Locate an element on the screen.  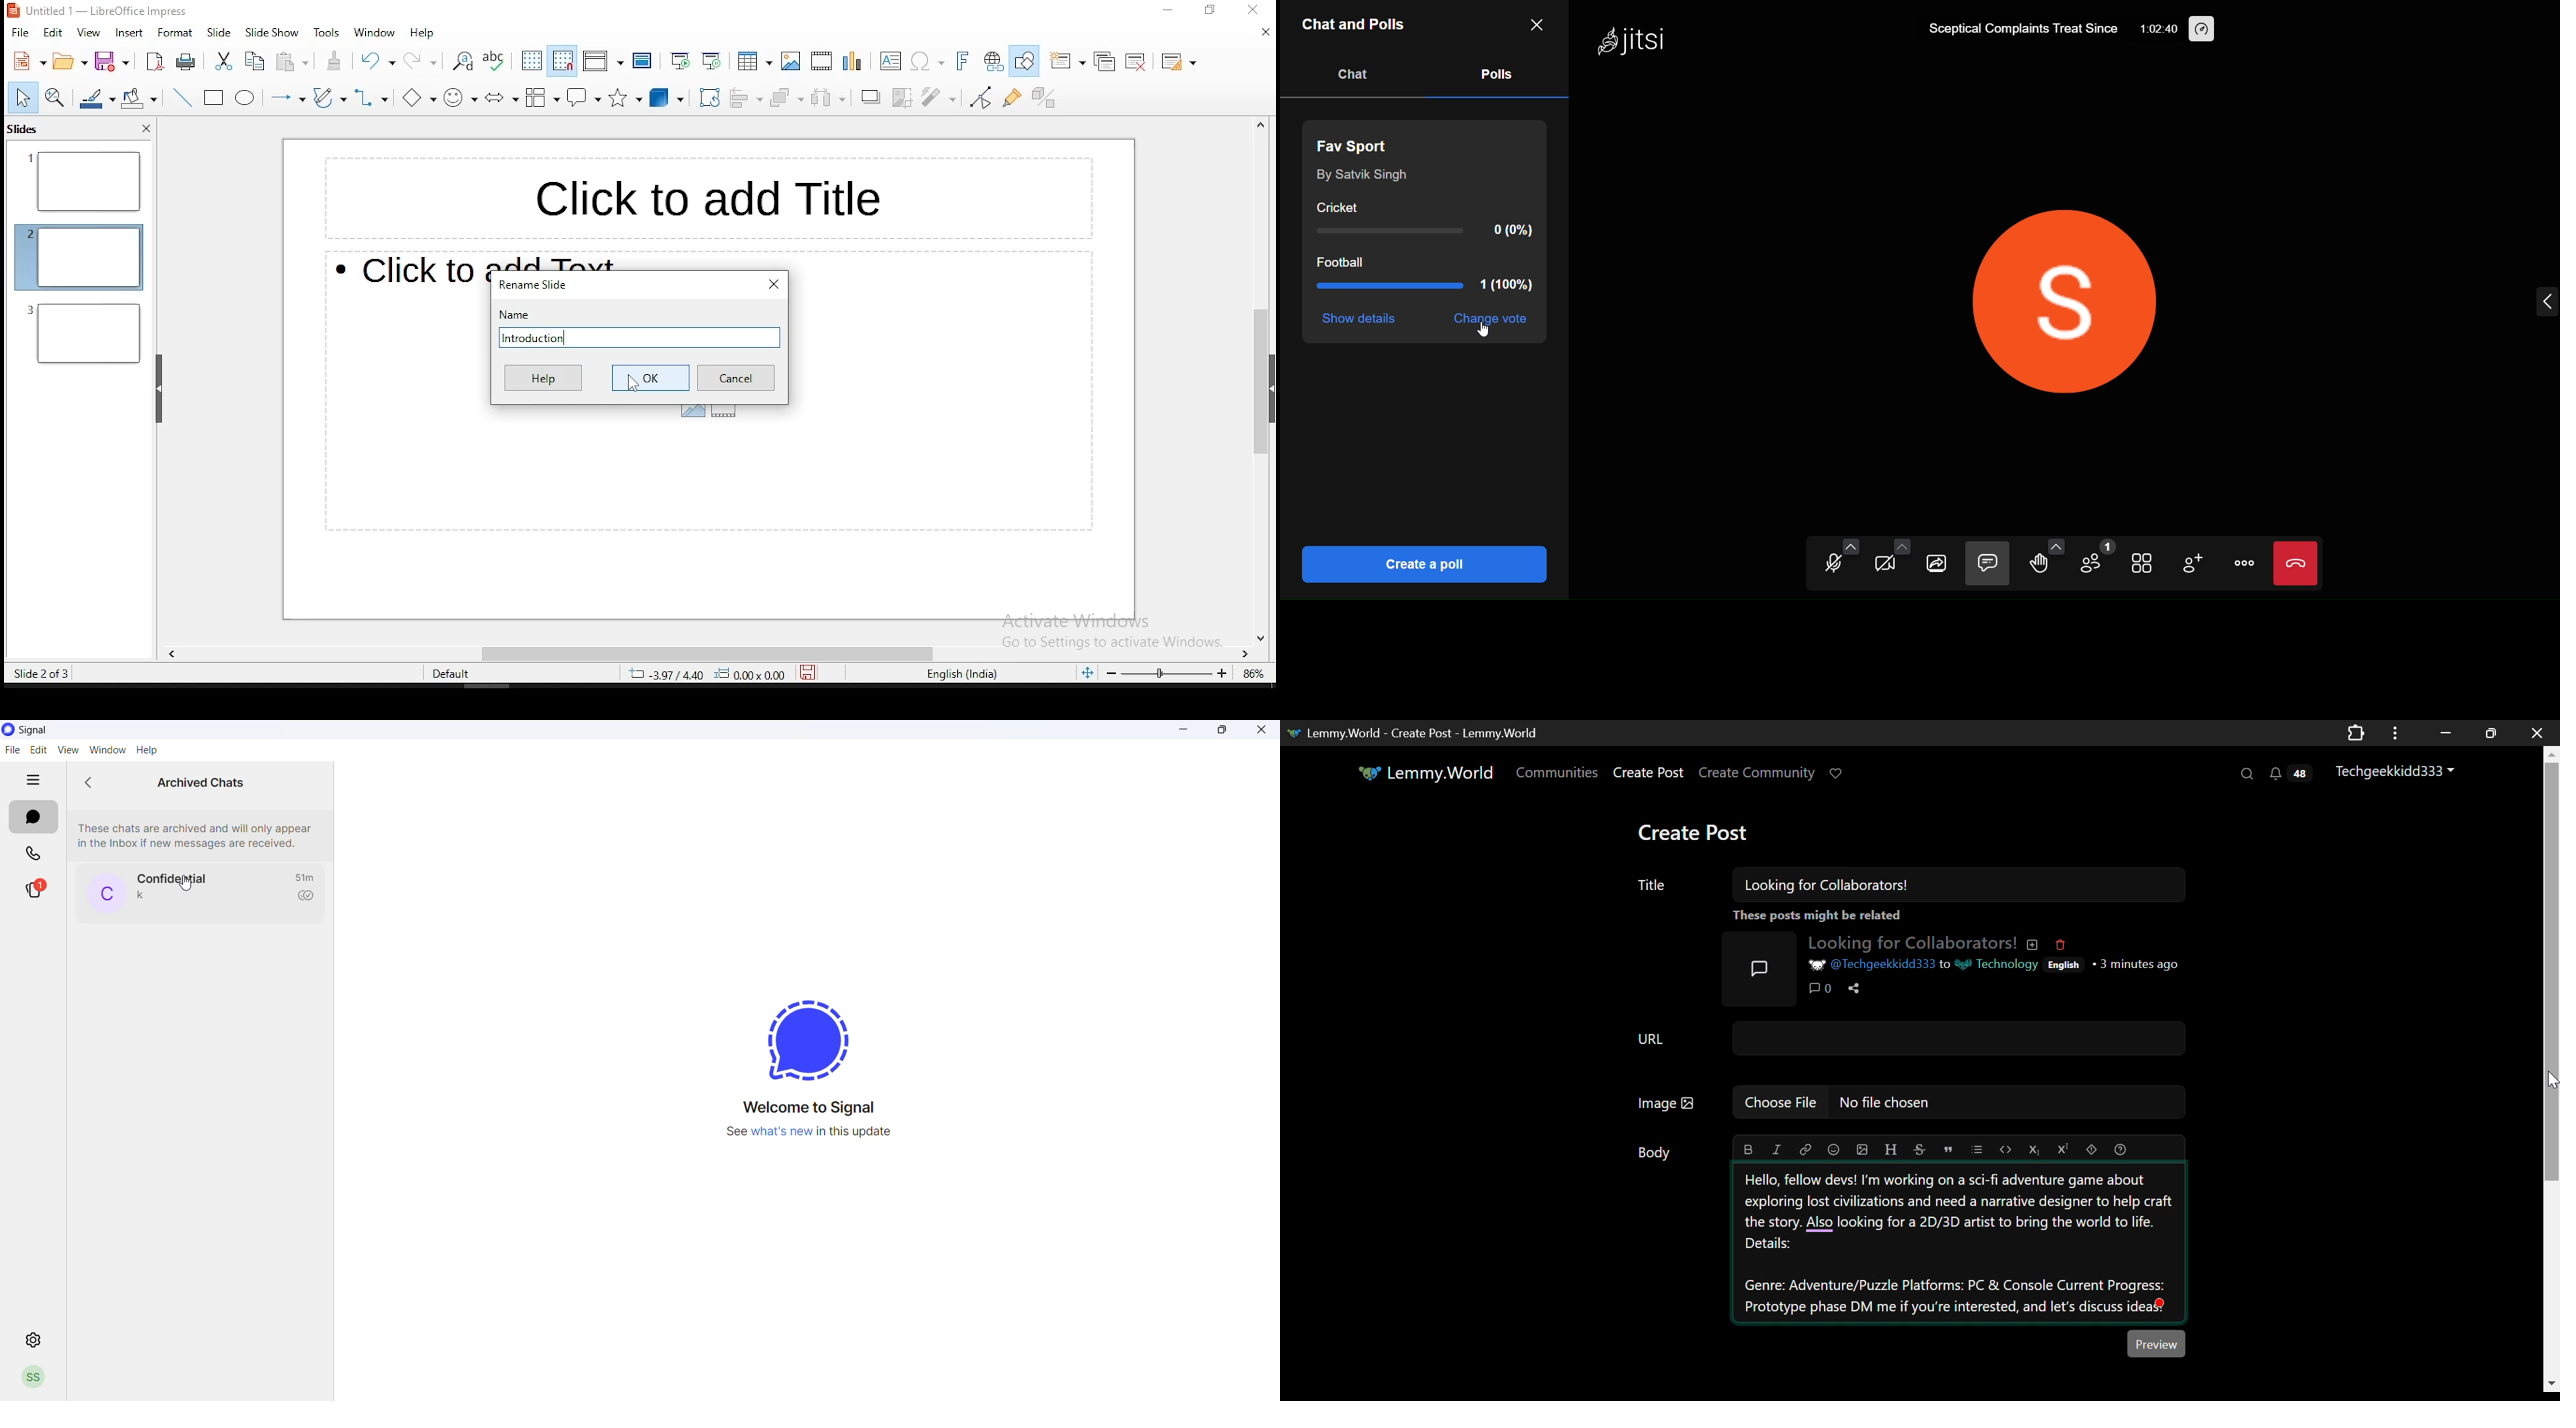
hide is located at coordinates (31, 781).